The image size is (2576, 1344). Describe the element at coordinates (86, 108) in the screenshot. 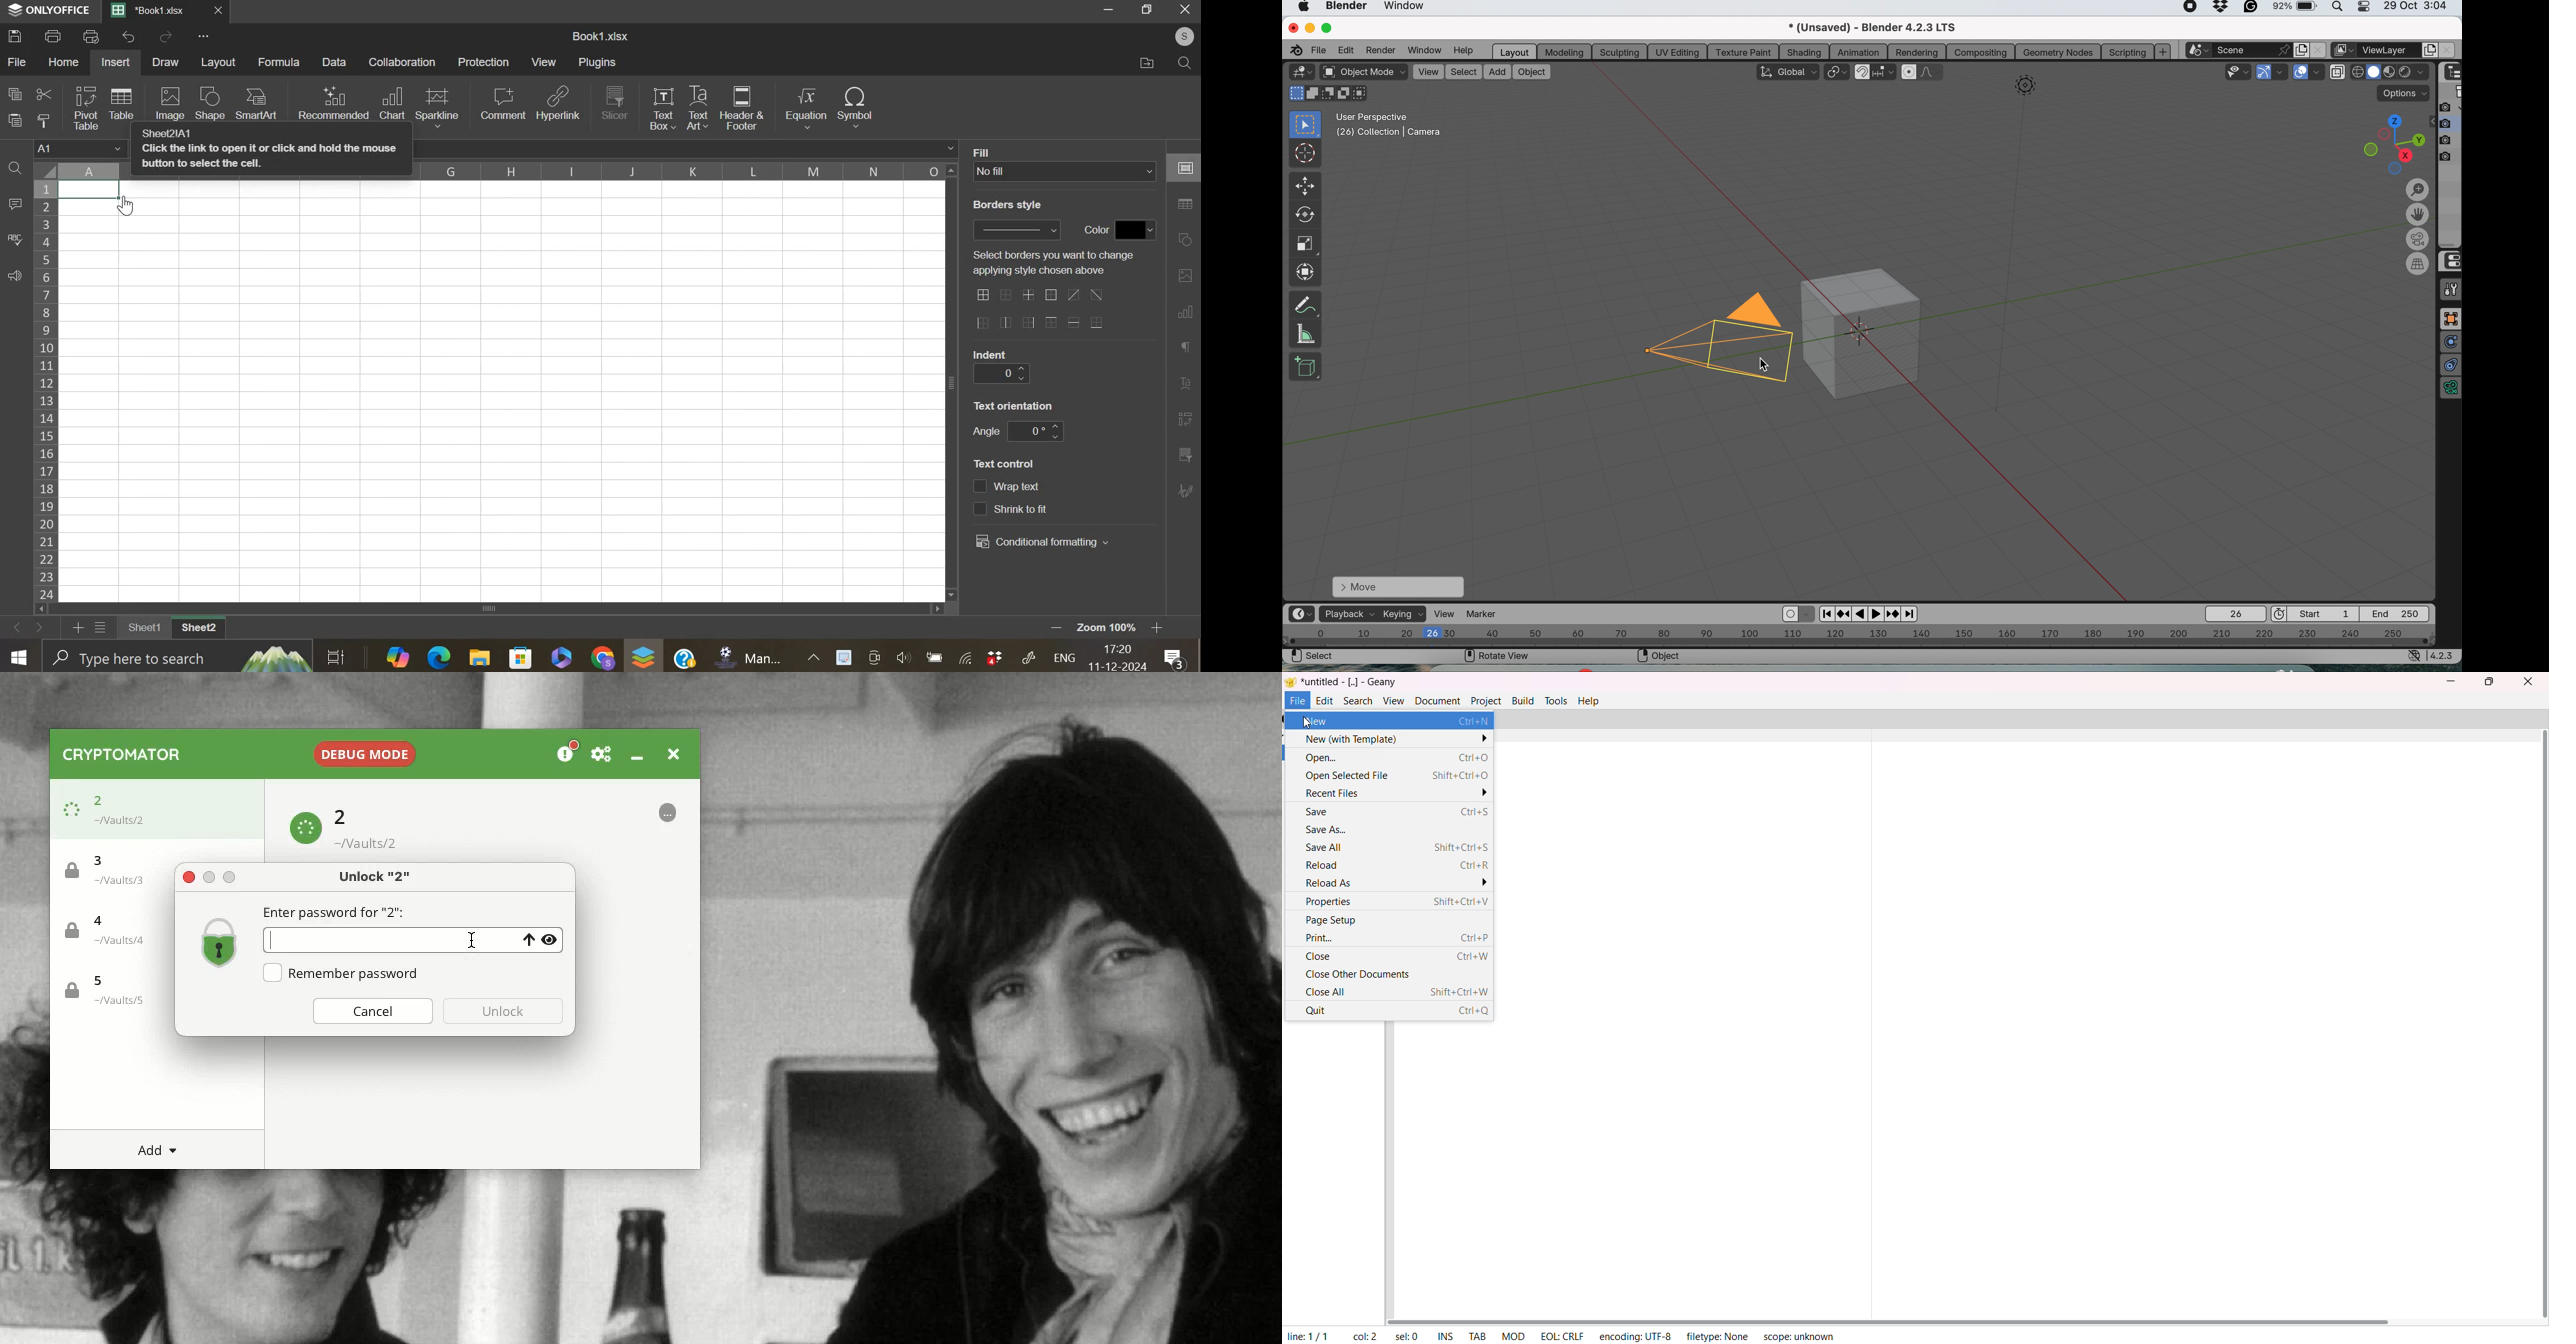

I see `pivot table` at that location.